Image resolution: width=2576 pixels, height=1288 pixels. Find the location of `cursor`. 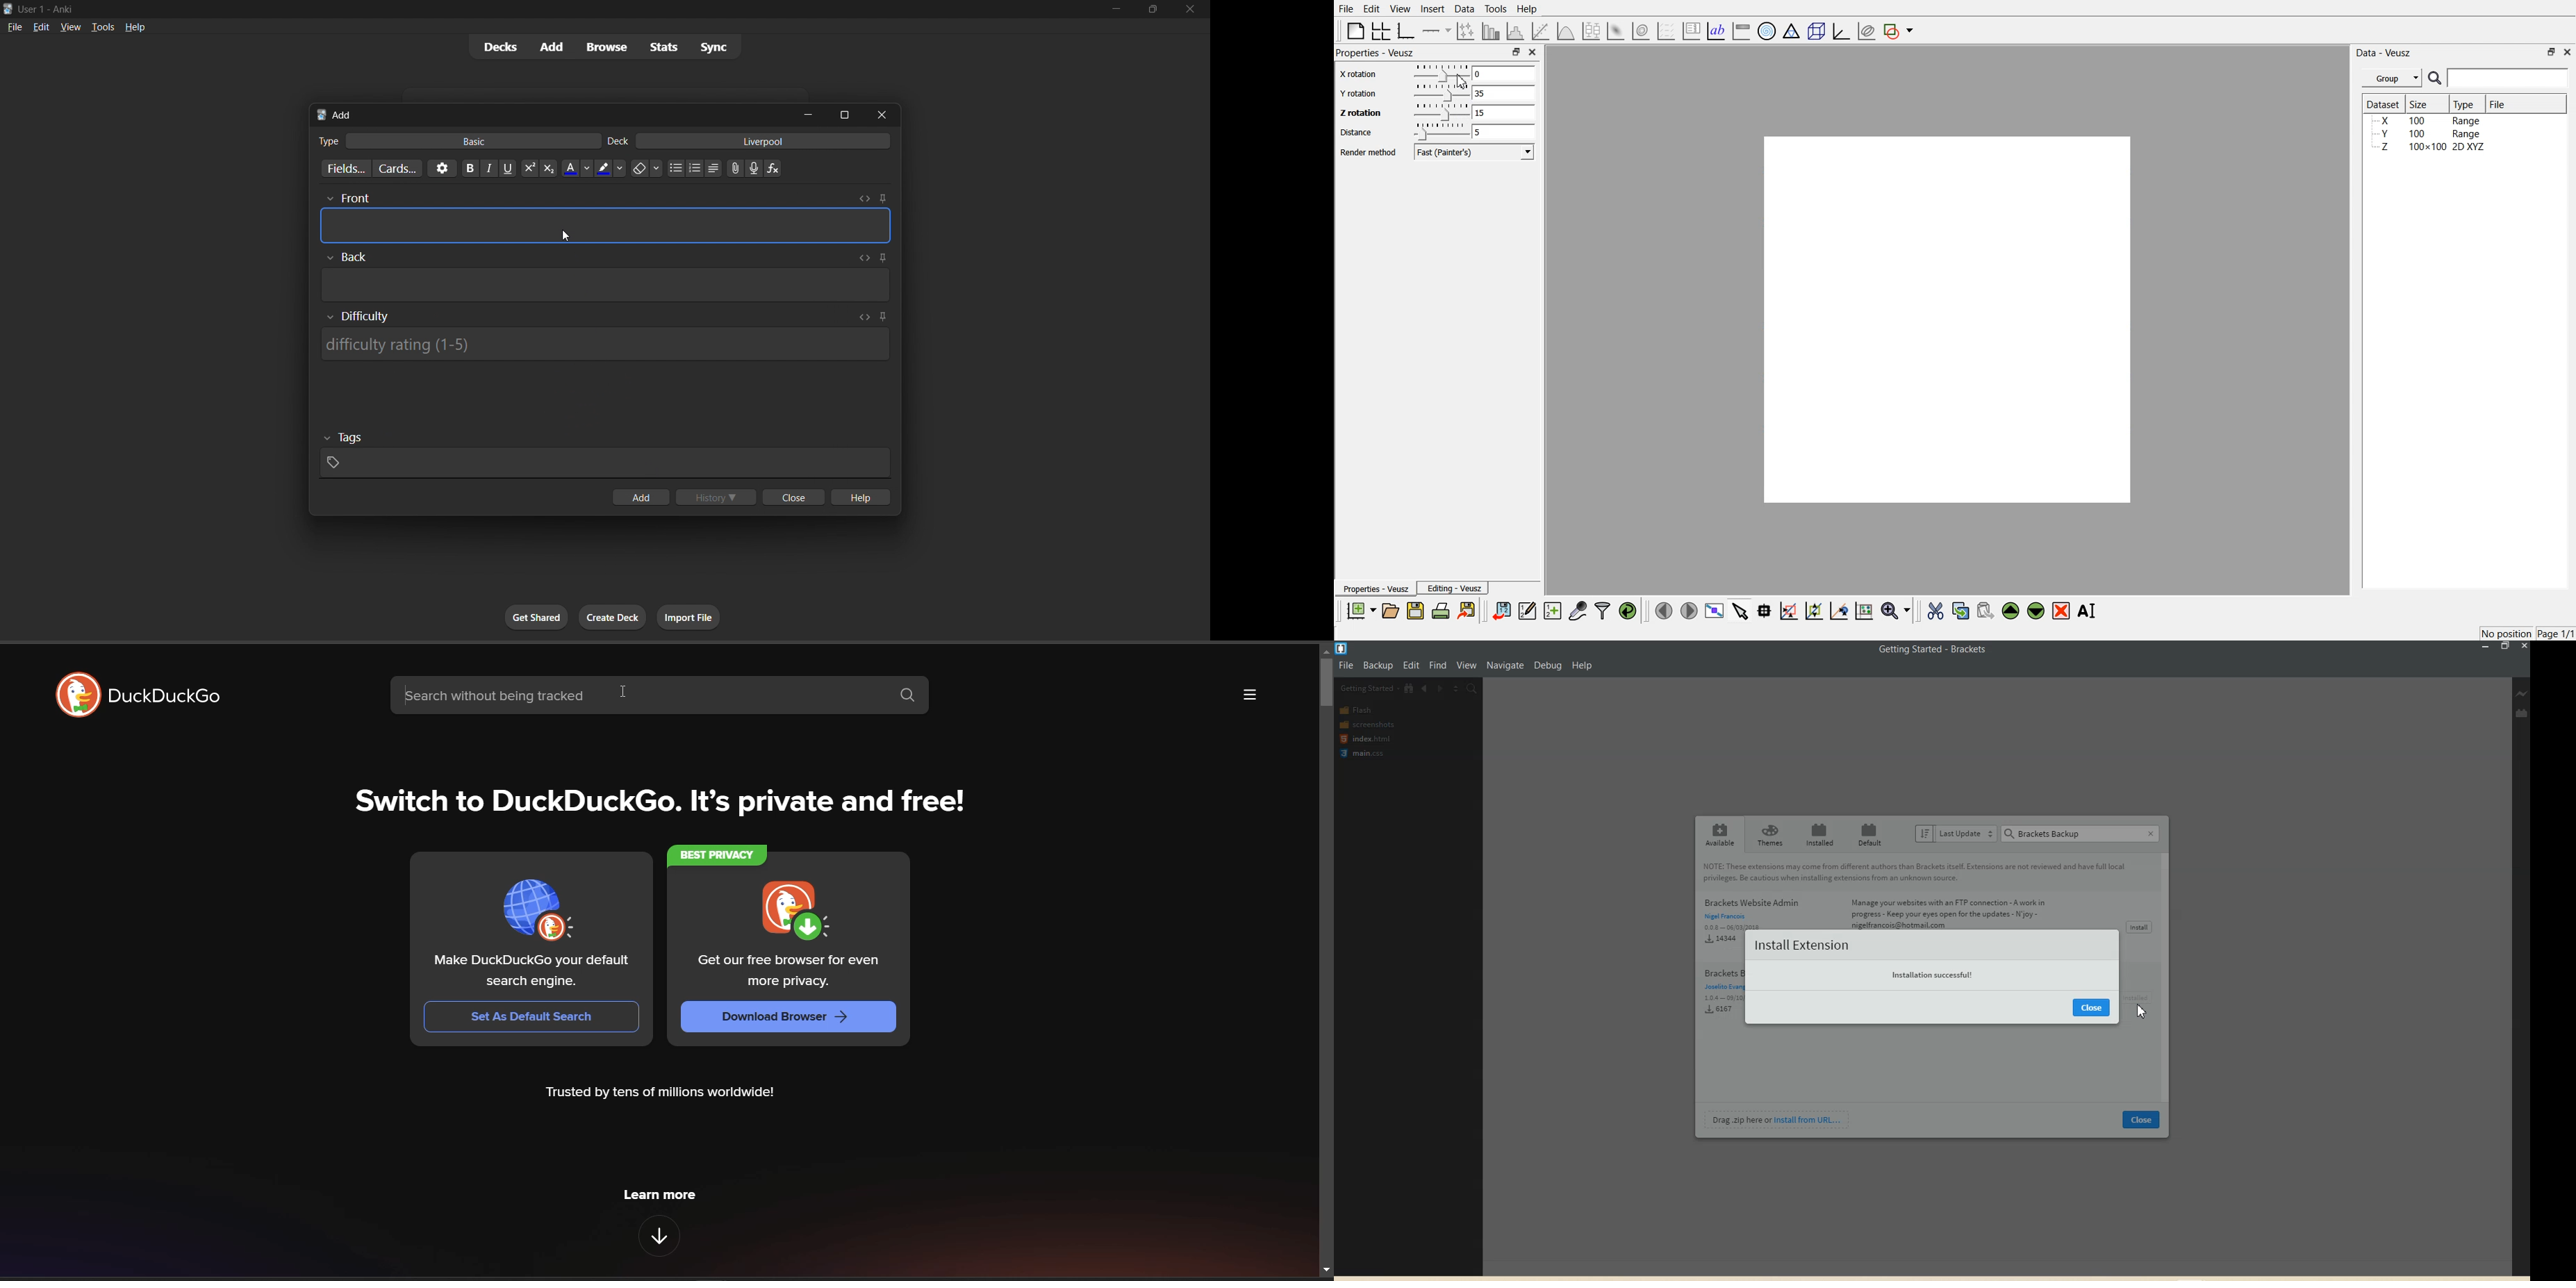

cursor is located at coordinates (627, 687).